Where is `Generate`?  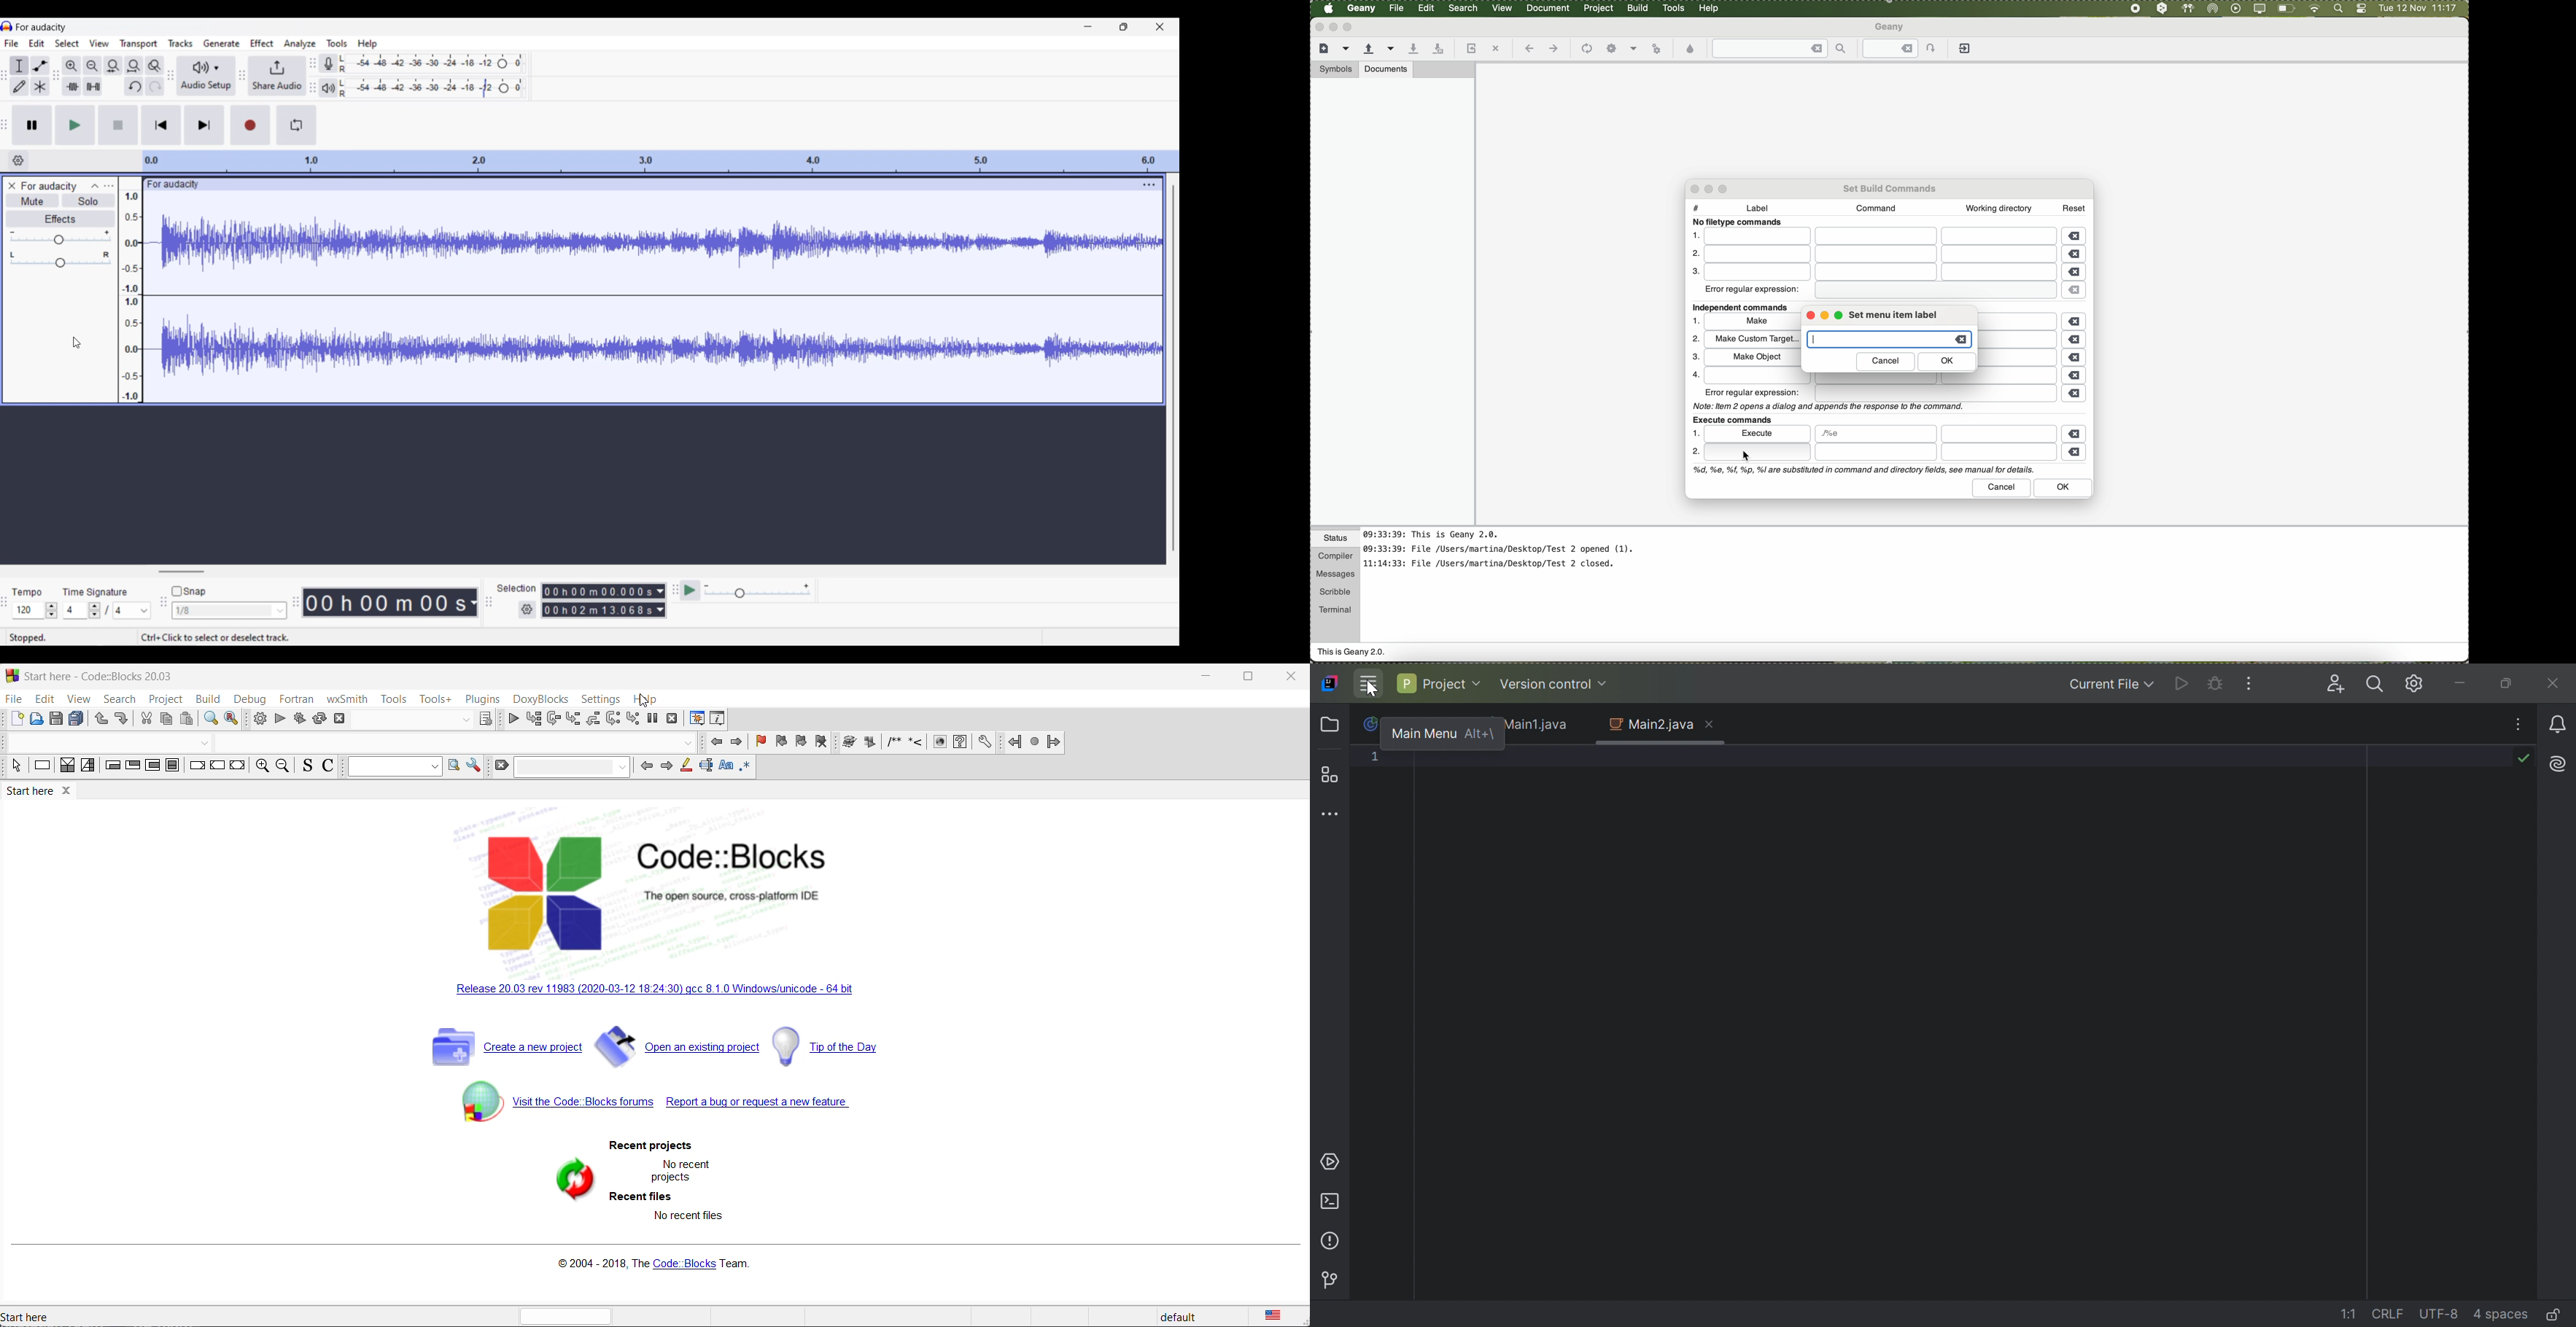
Generate is located at coordinates (221, 42).